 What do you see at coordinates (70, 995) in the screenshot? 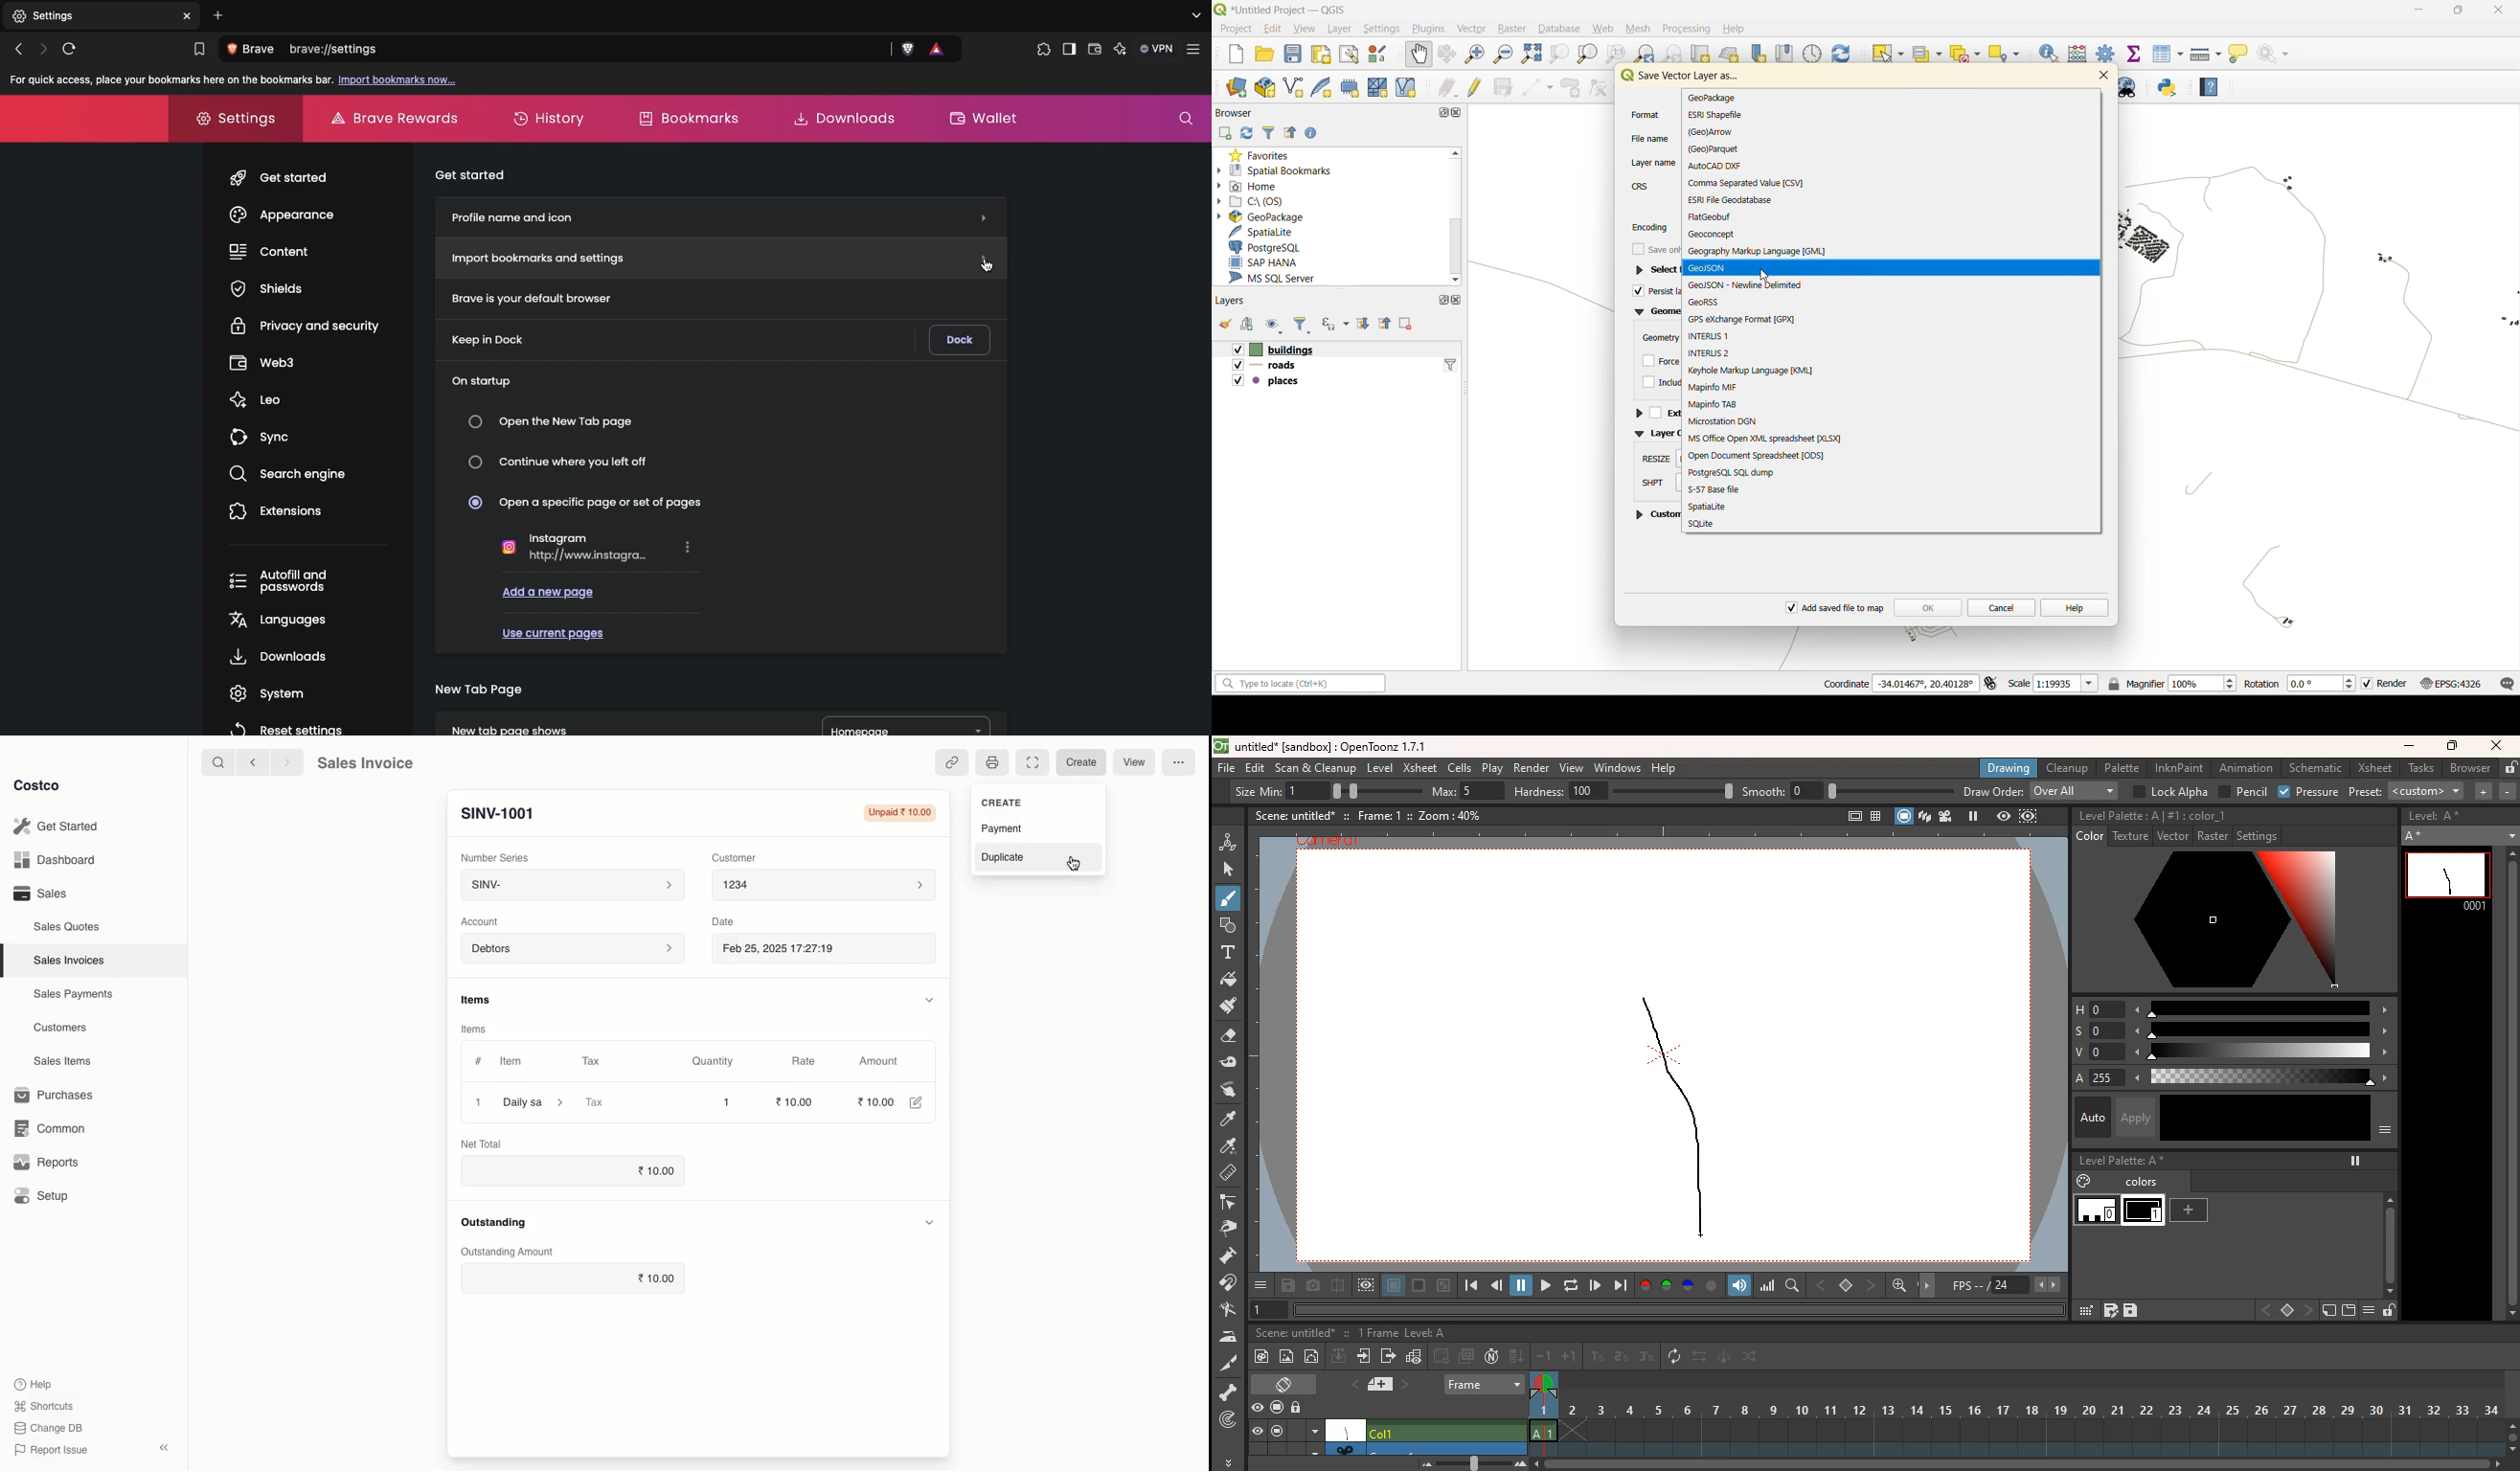
I see `Sales Payments` at bounding box center [70, 995].